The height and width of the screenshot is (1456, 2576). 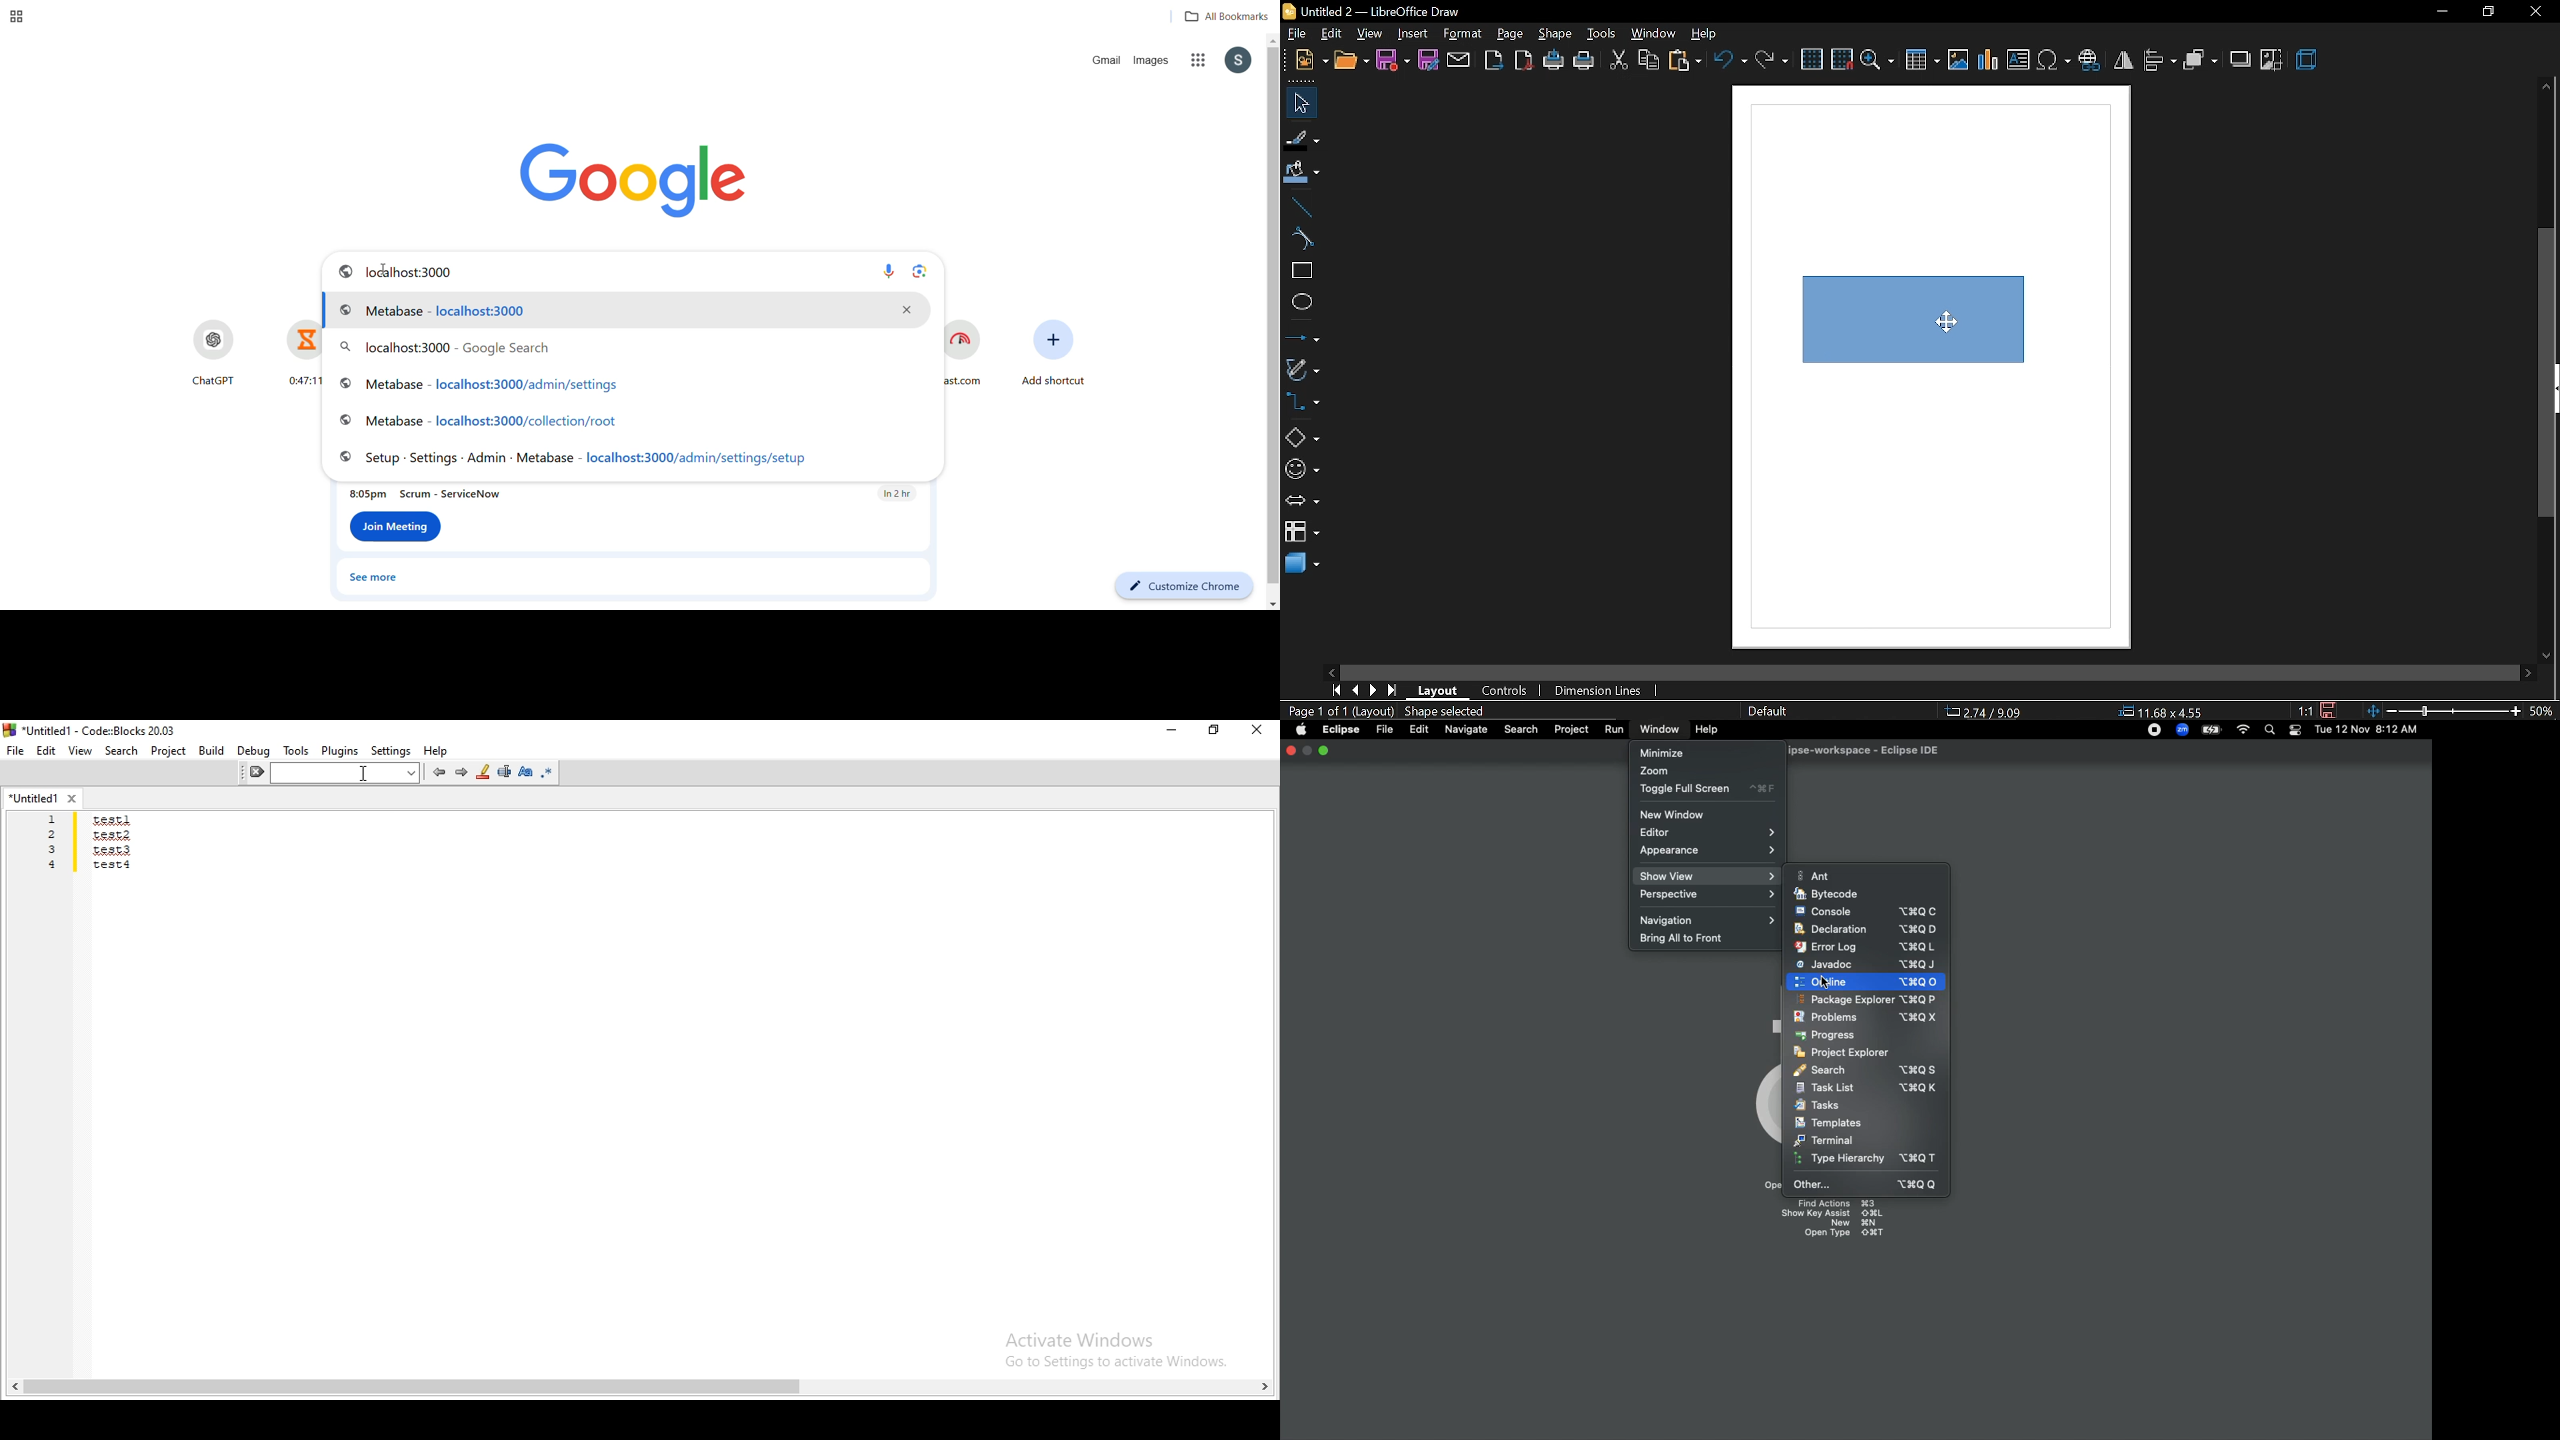 What do you see at coordinates (2483, 12) in the screenshot?
I see `restore down` at bounding box center [2483, 12].